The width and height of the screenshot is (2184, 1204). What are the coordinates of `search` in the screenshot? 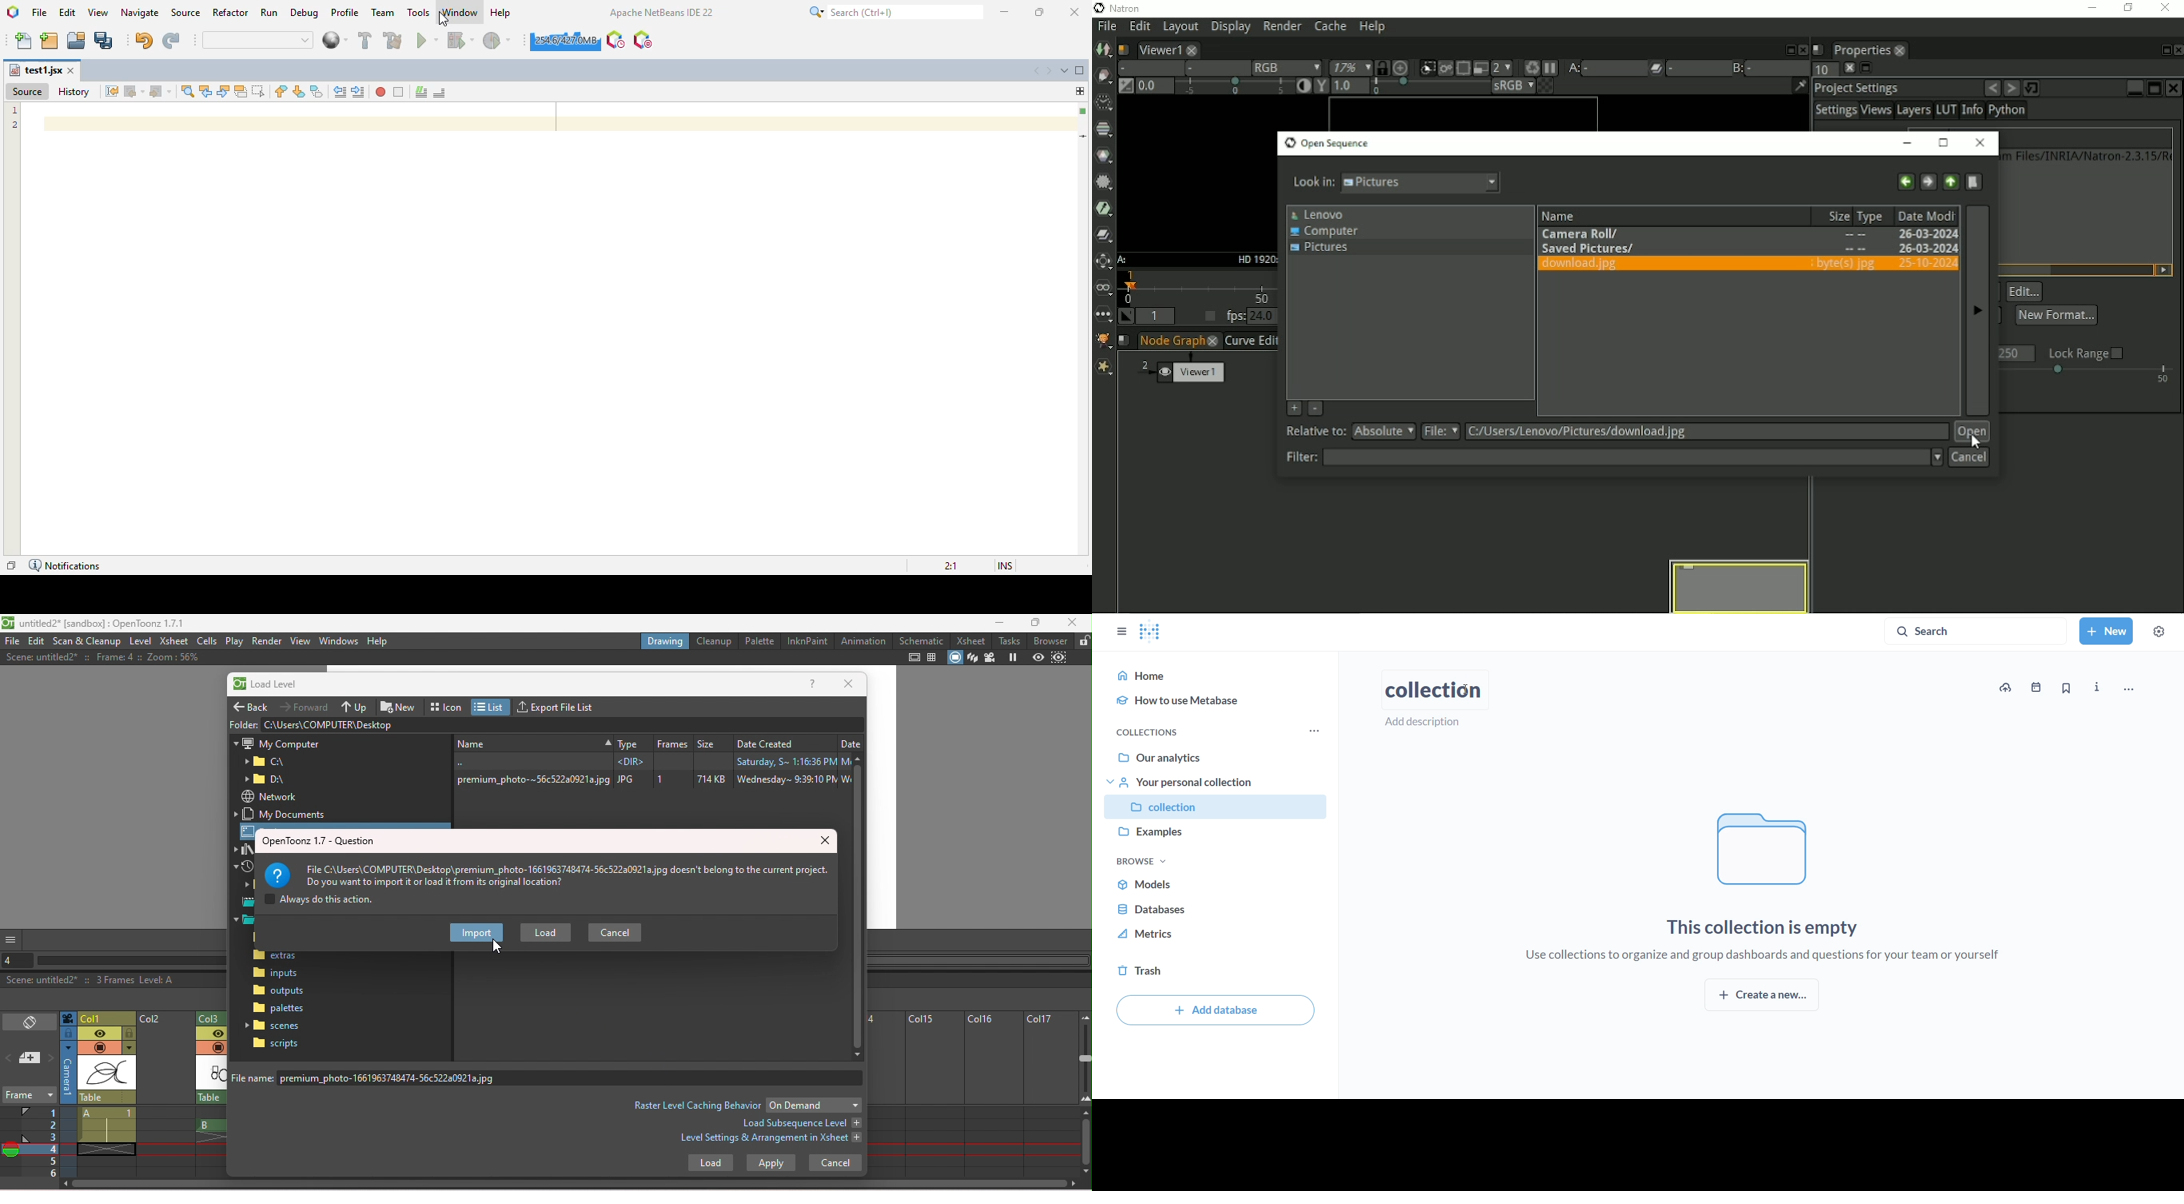 It's located at (896, 12).